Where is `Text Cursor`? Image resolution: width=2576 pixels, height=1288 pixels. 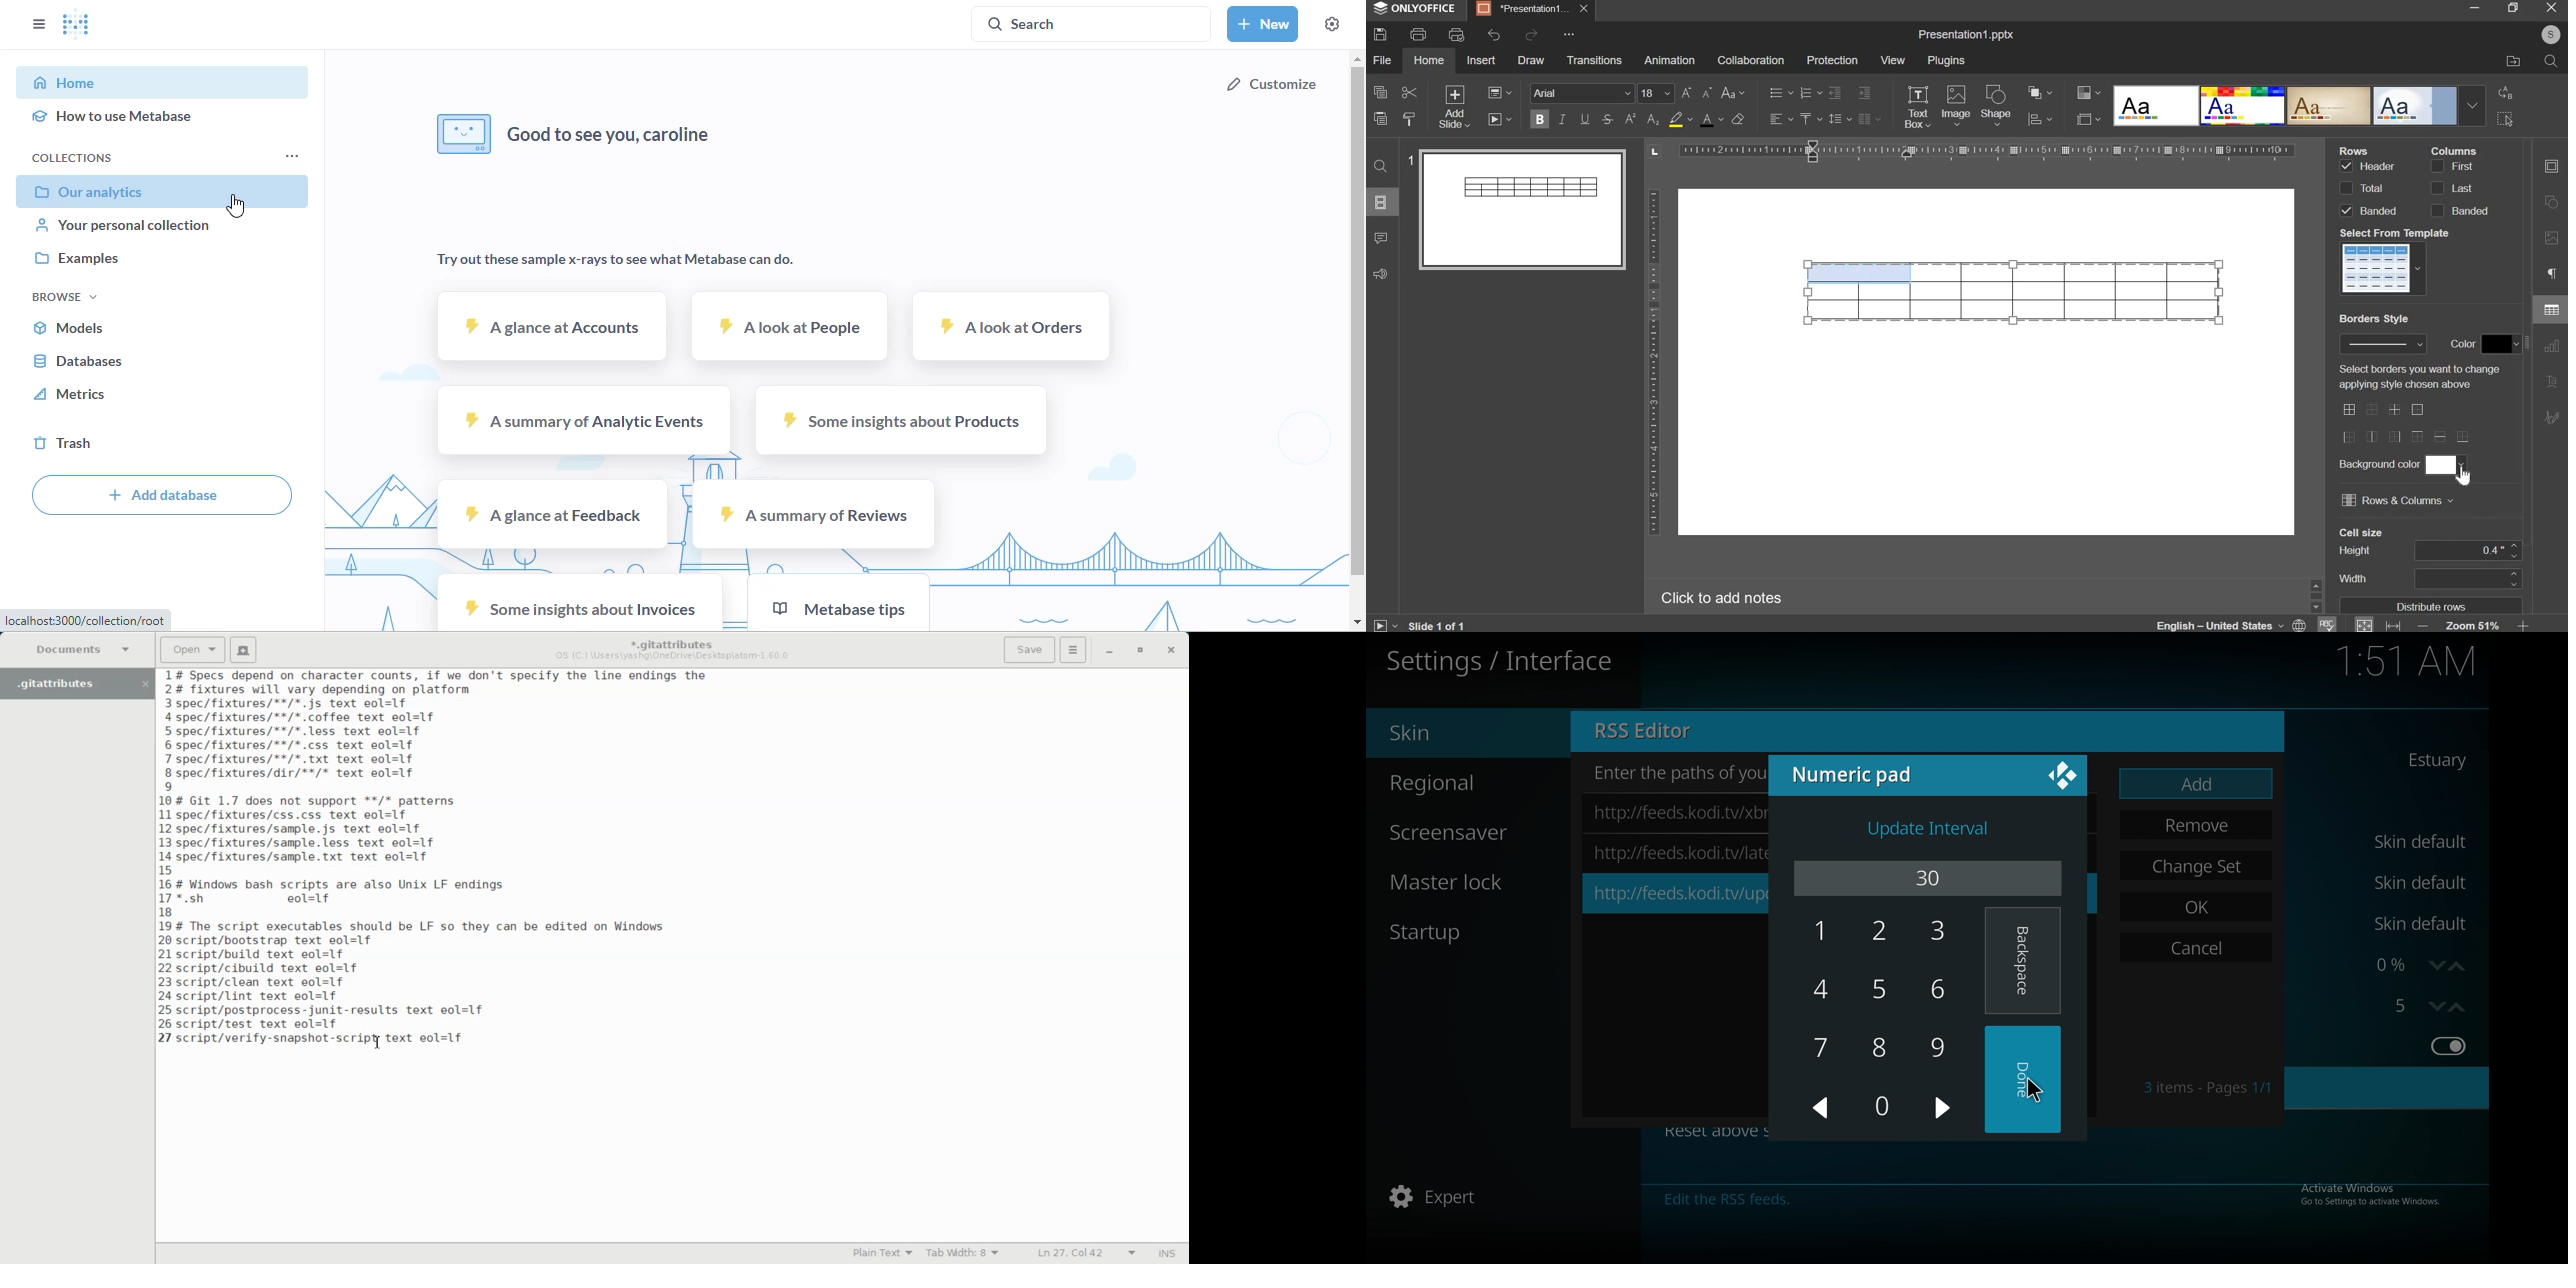
Text Cursor is located at coordinates (379, 1043).